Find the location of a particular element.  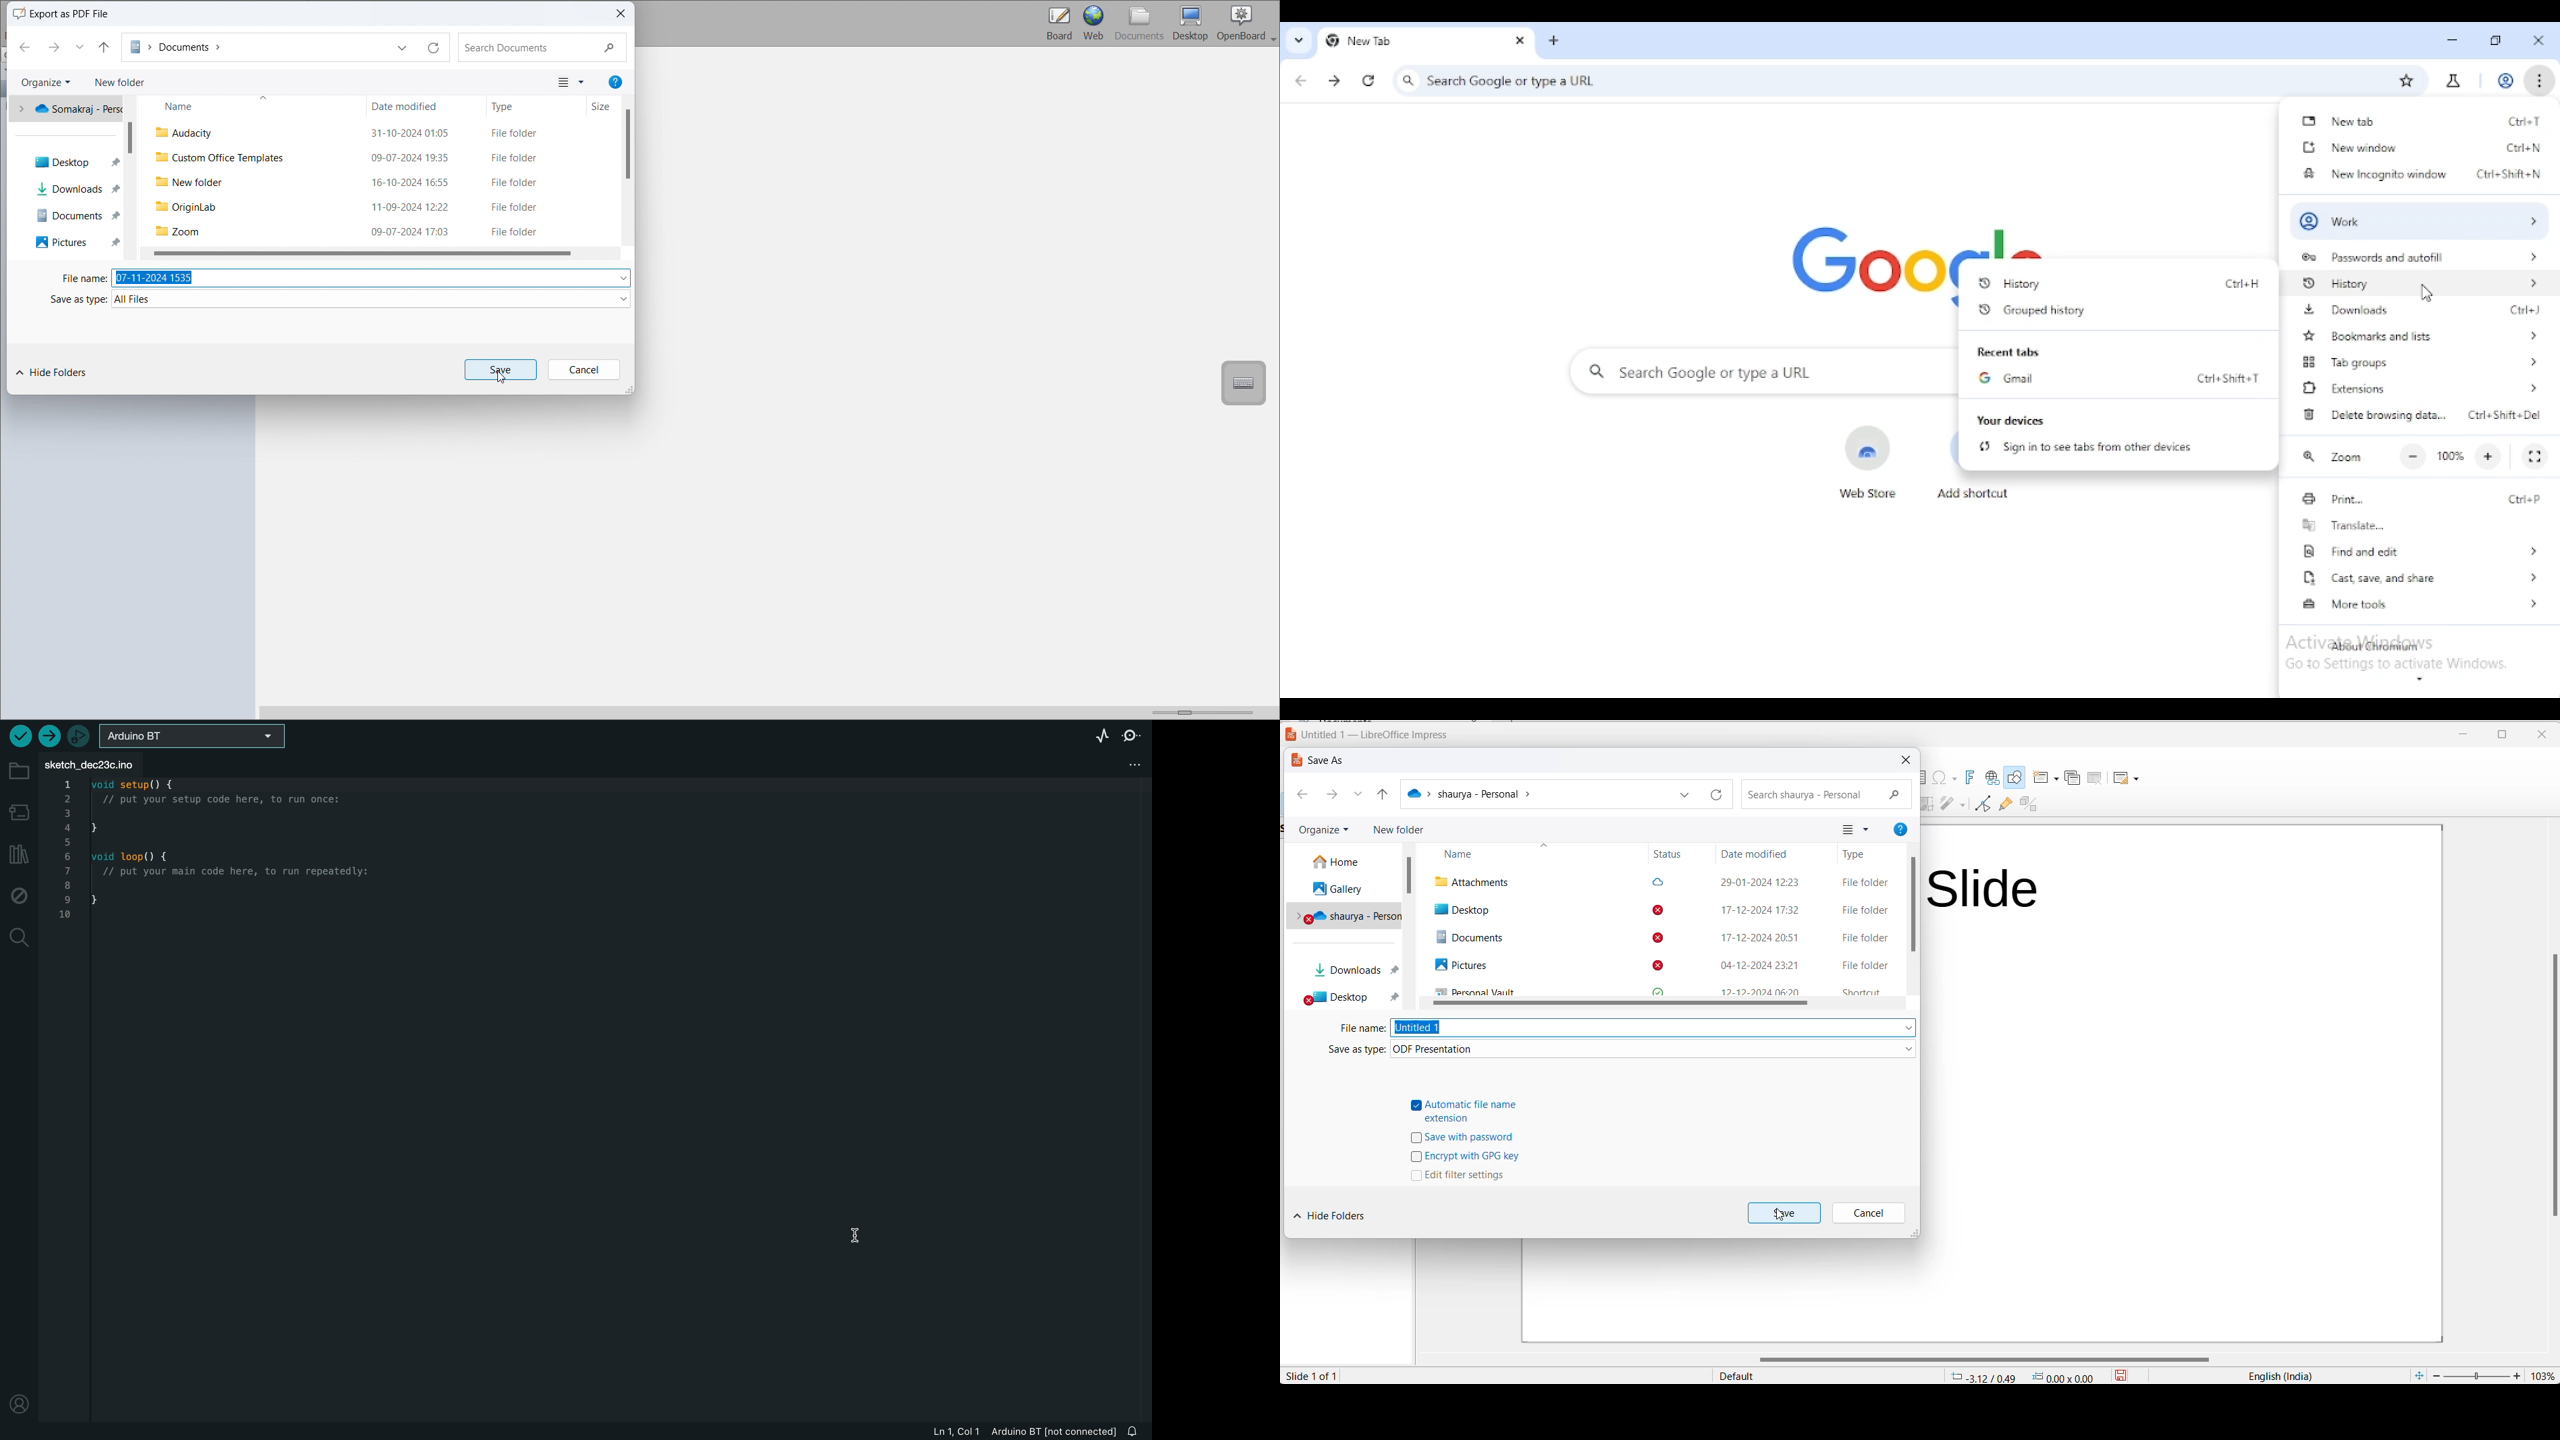

go forward is located at coordinates (1330, 794).